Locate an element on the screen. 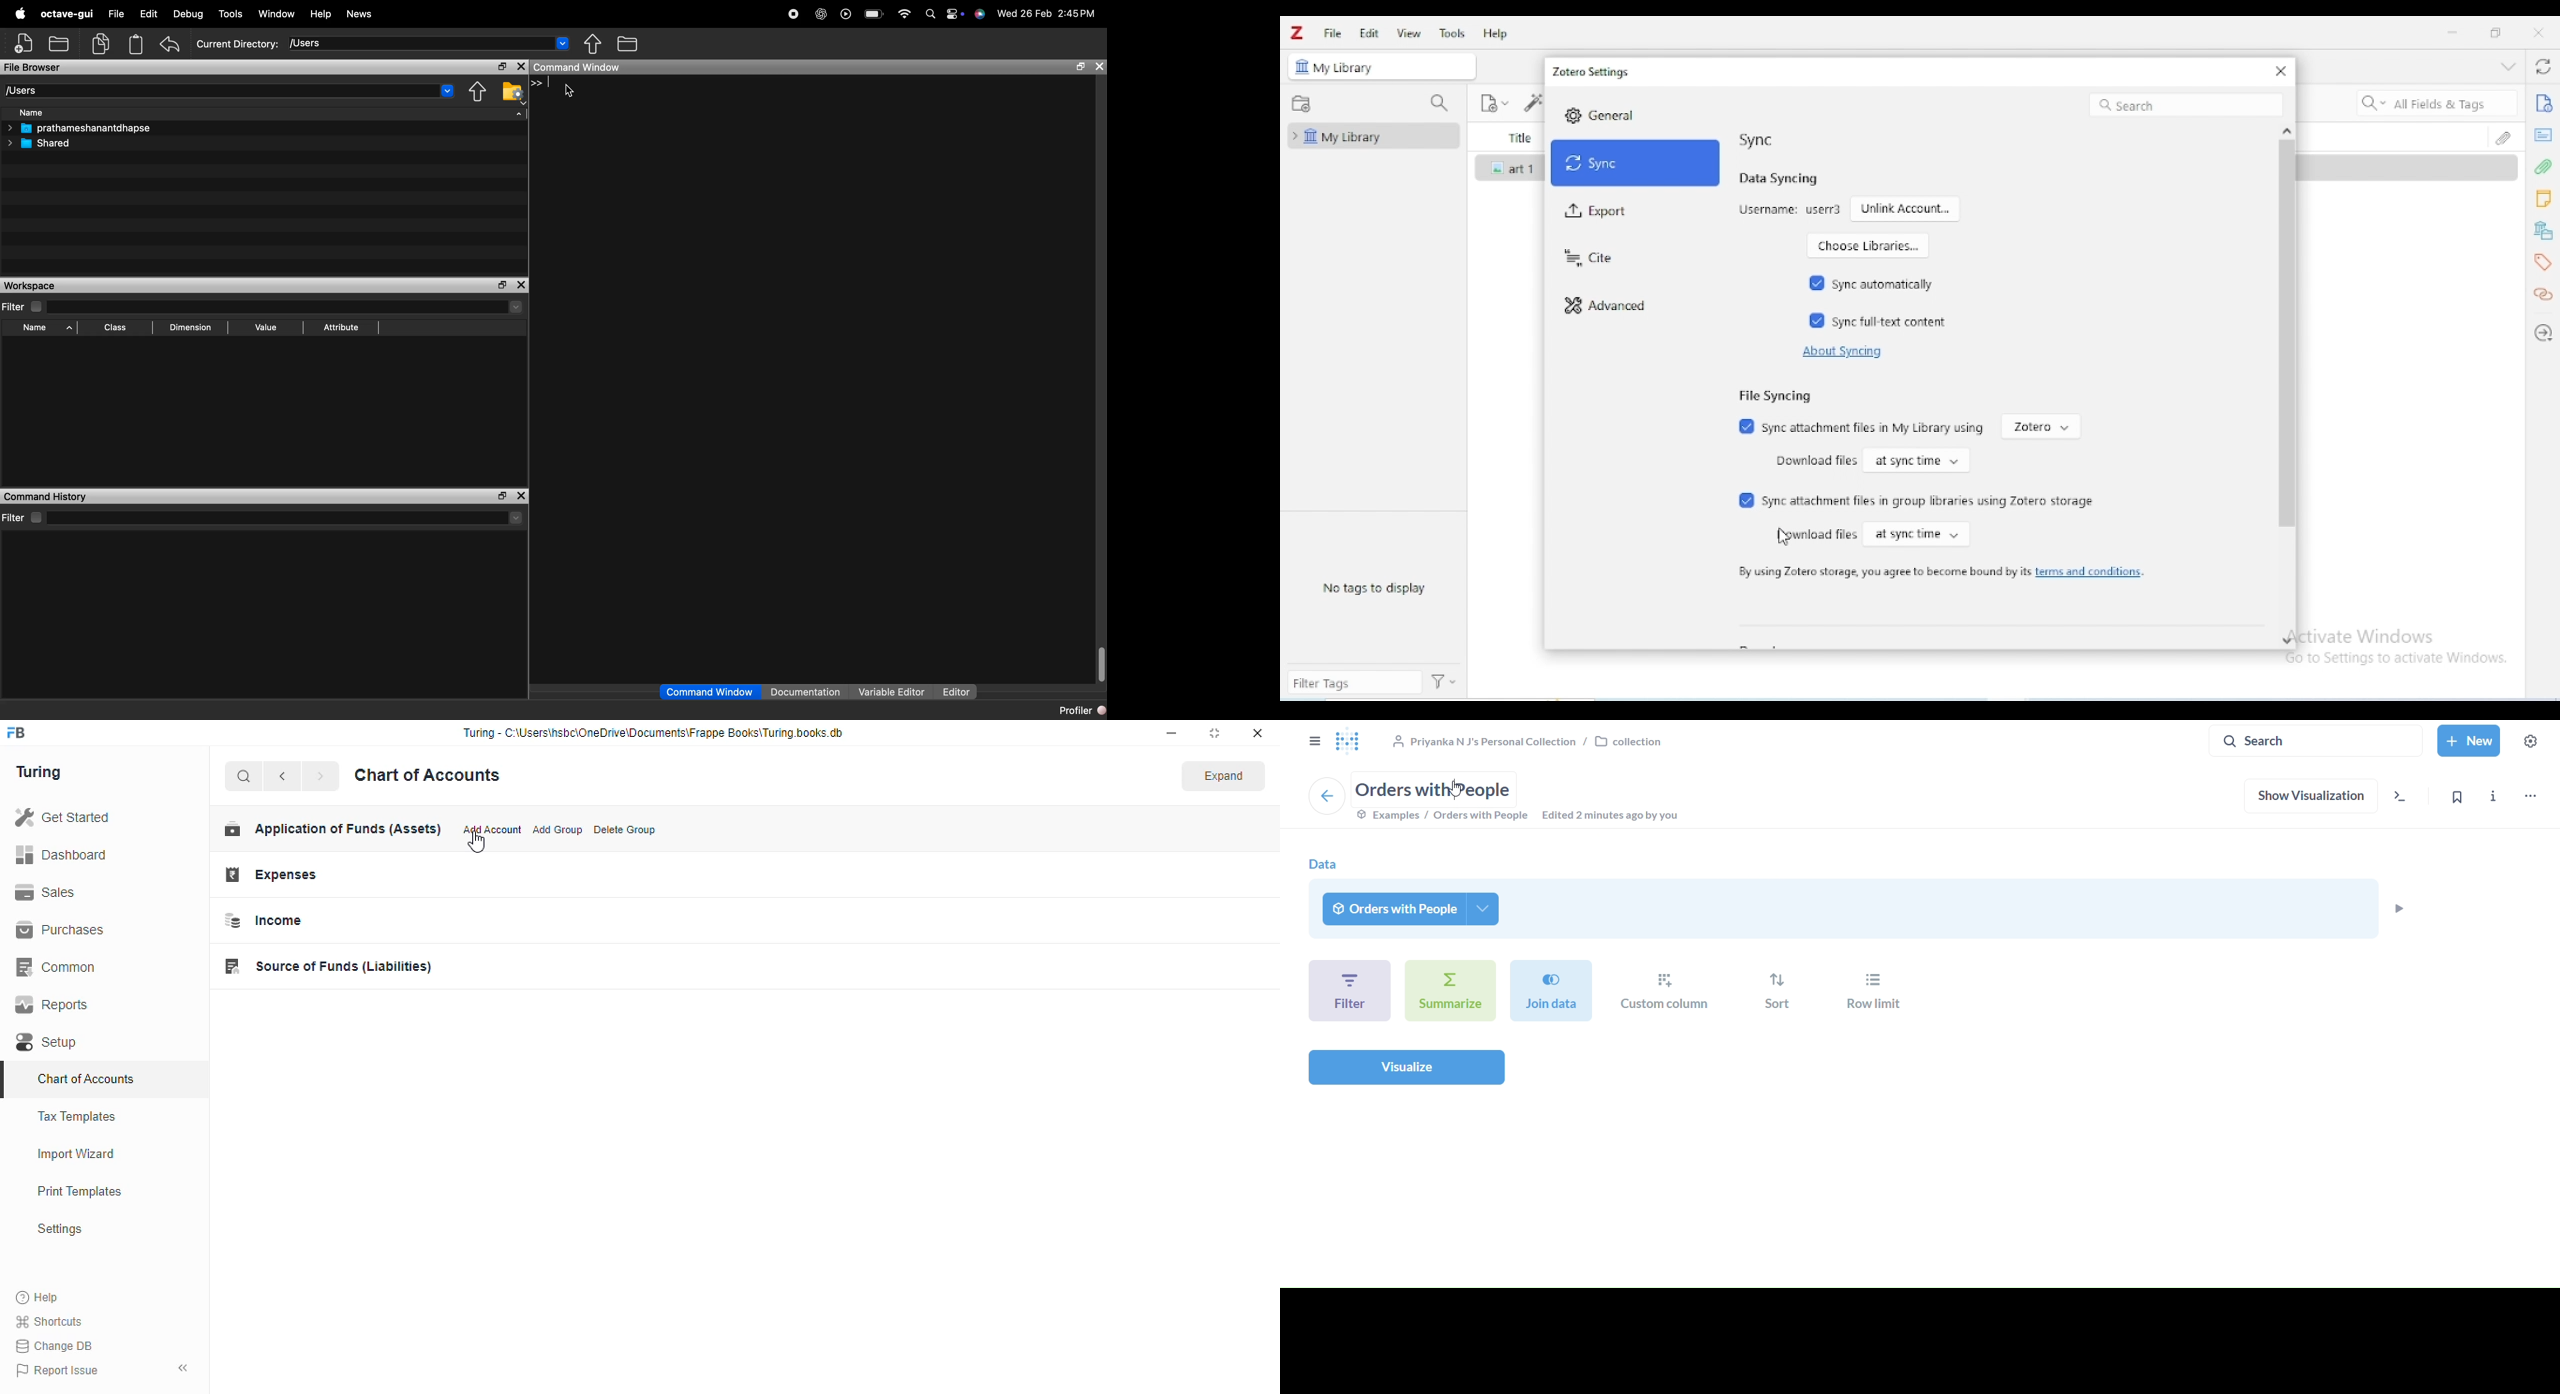  notes is located at coordinates (2544, 199).